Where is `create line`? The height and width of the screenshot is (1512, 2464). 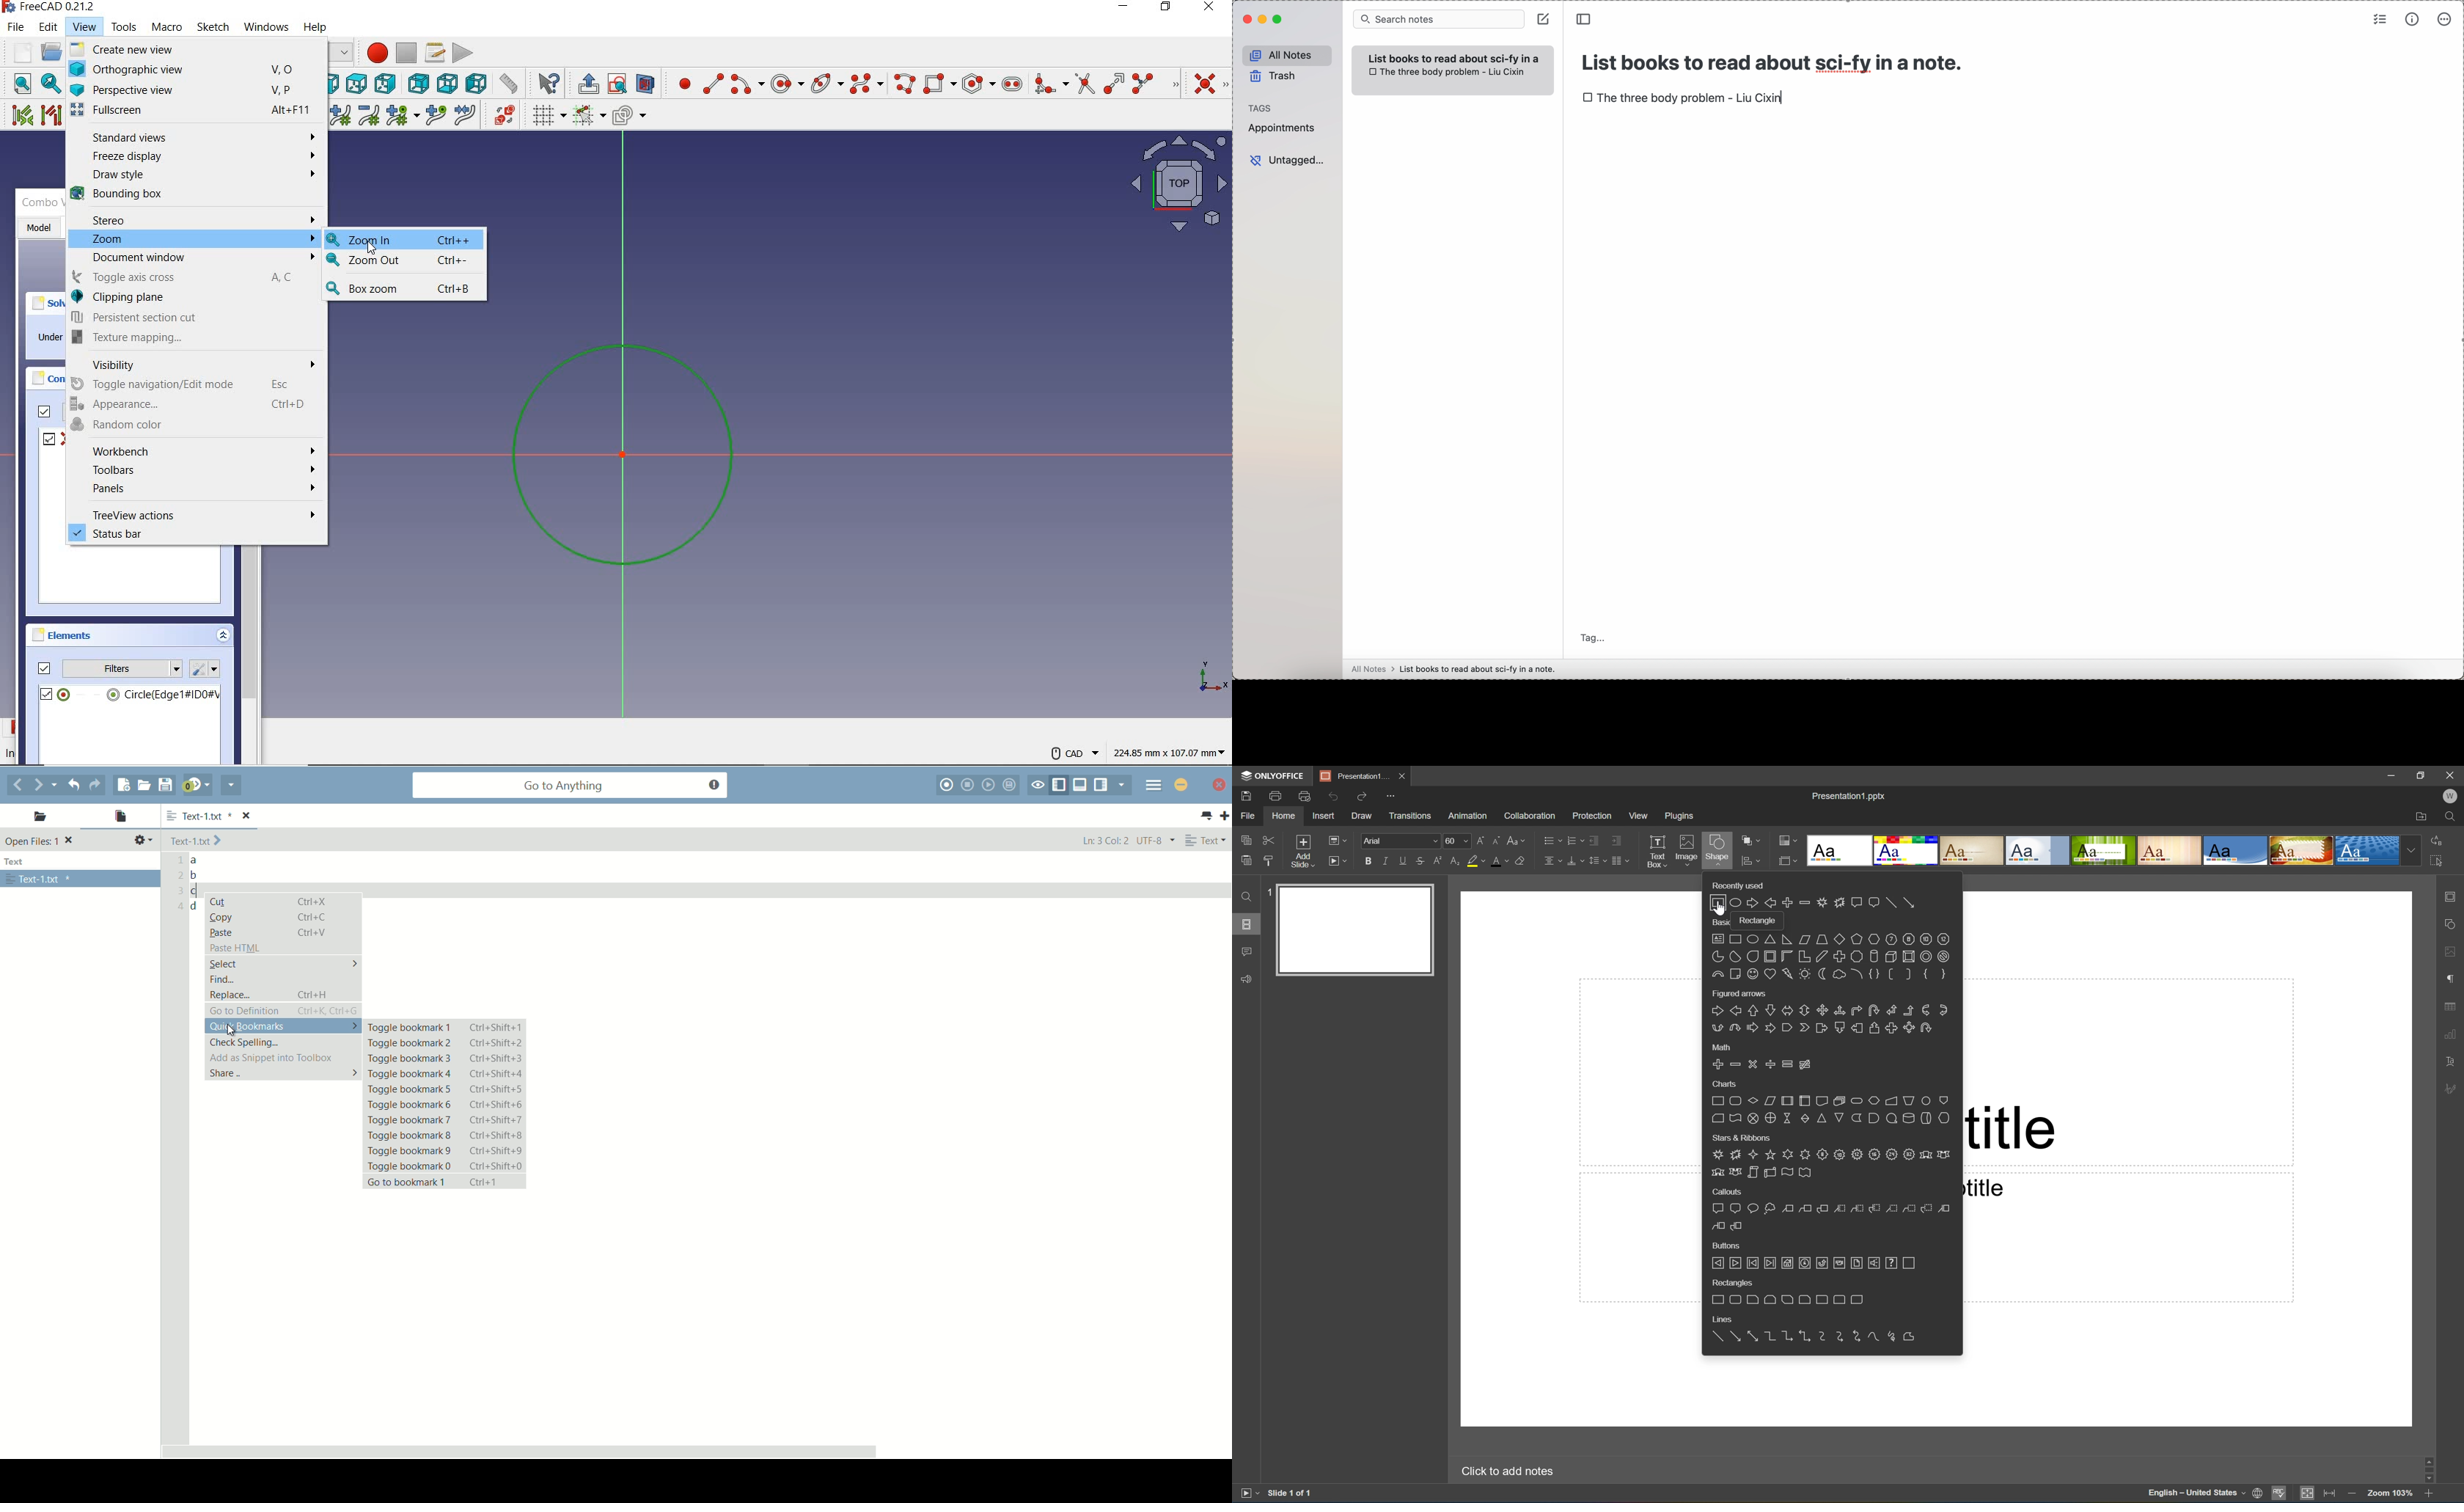
create line is located at coordinates (712, 85).